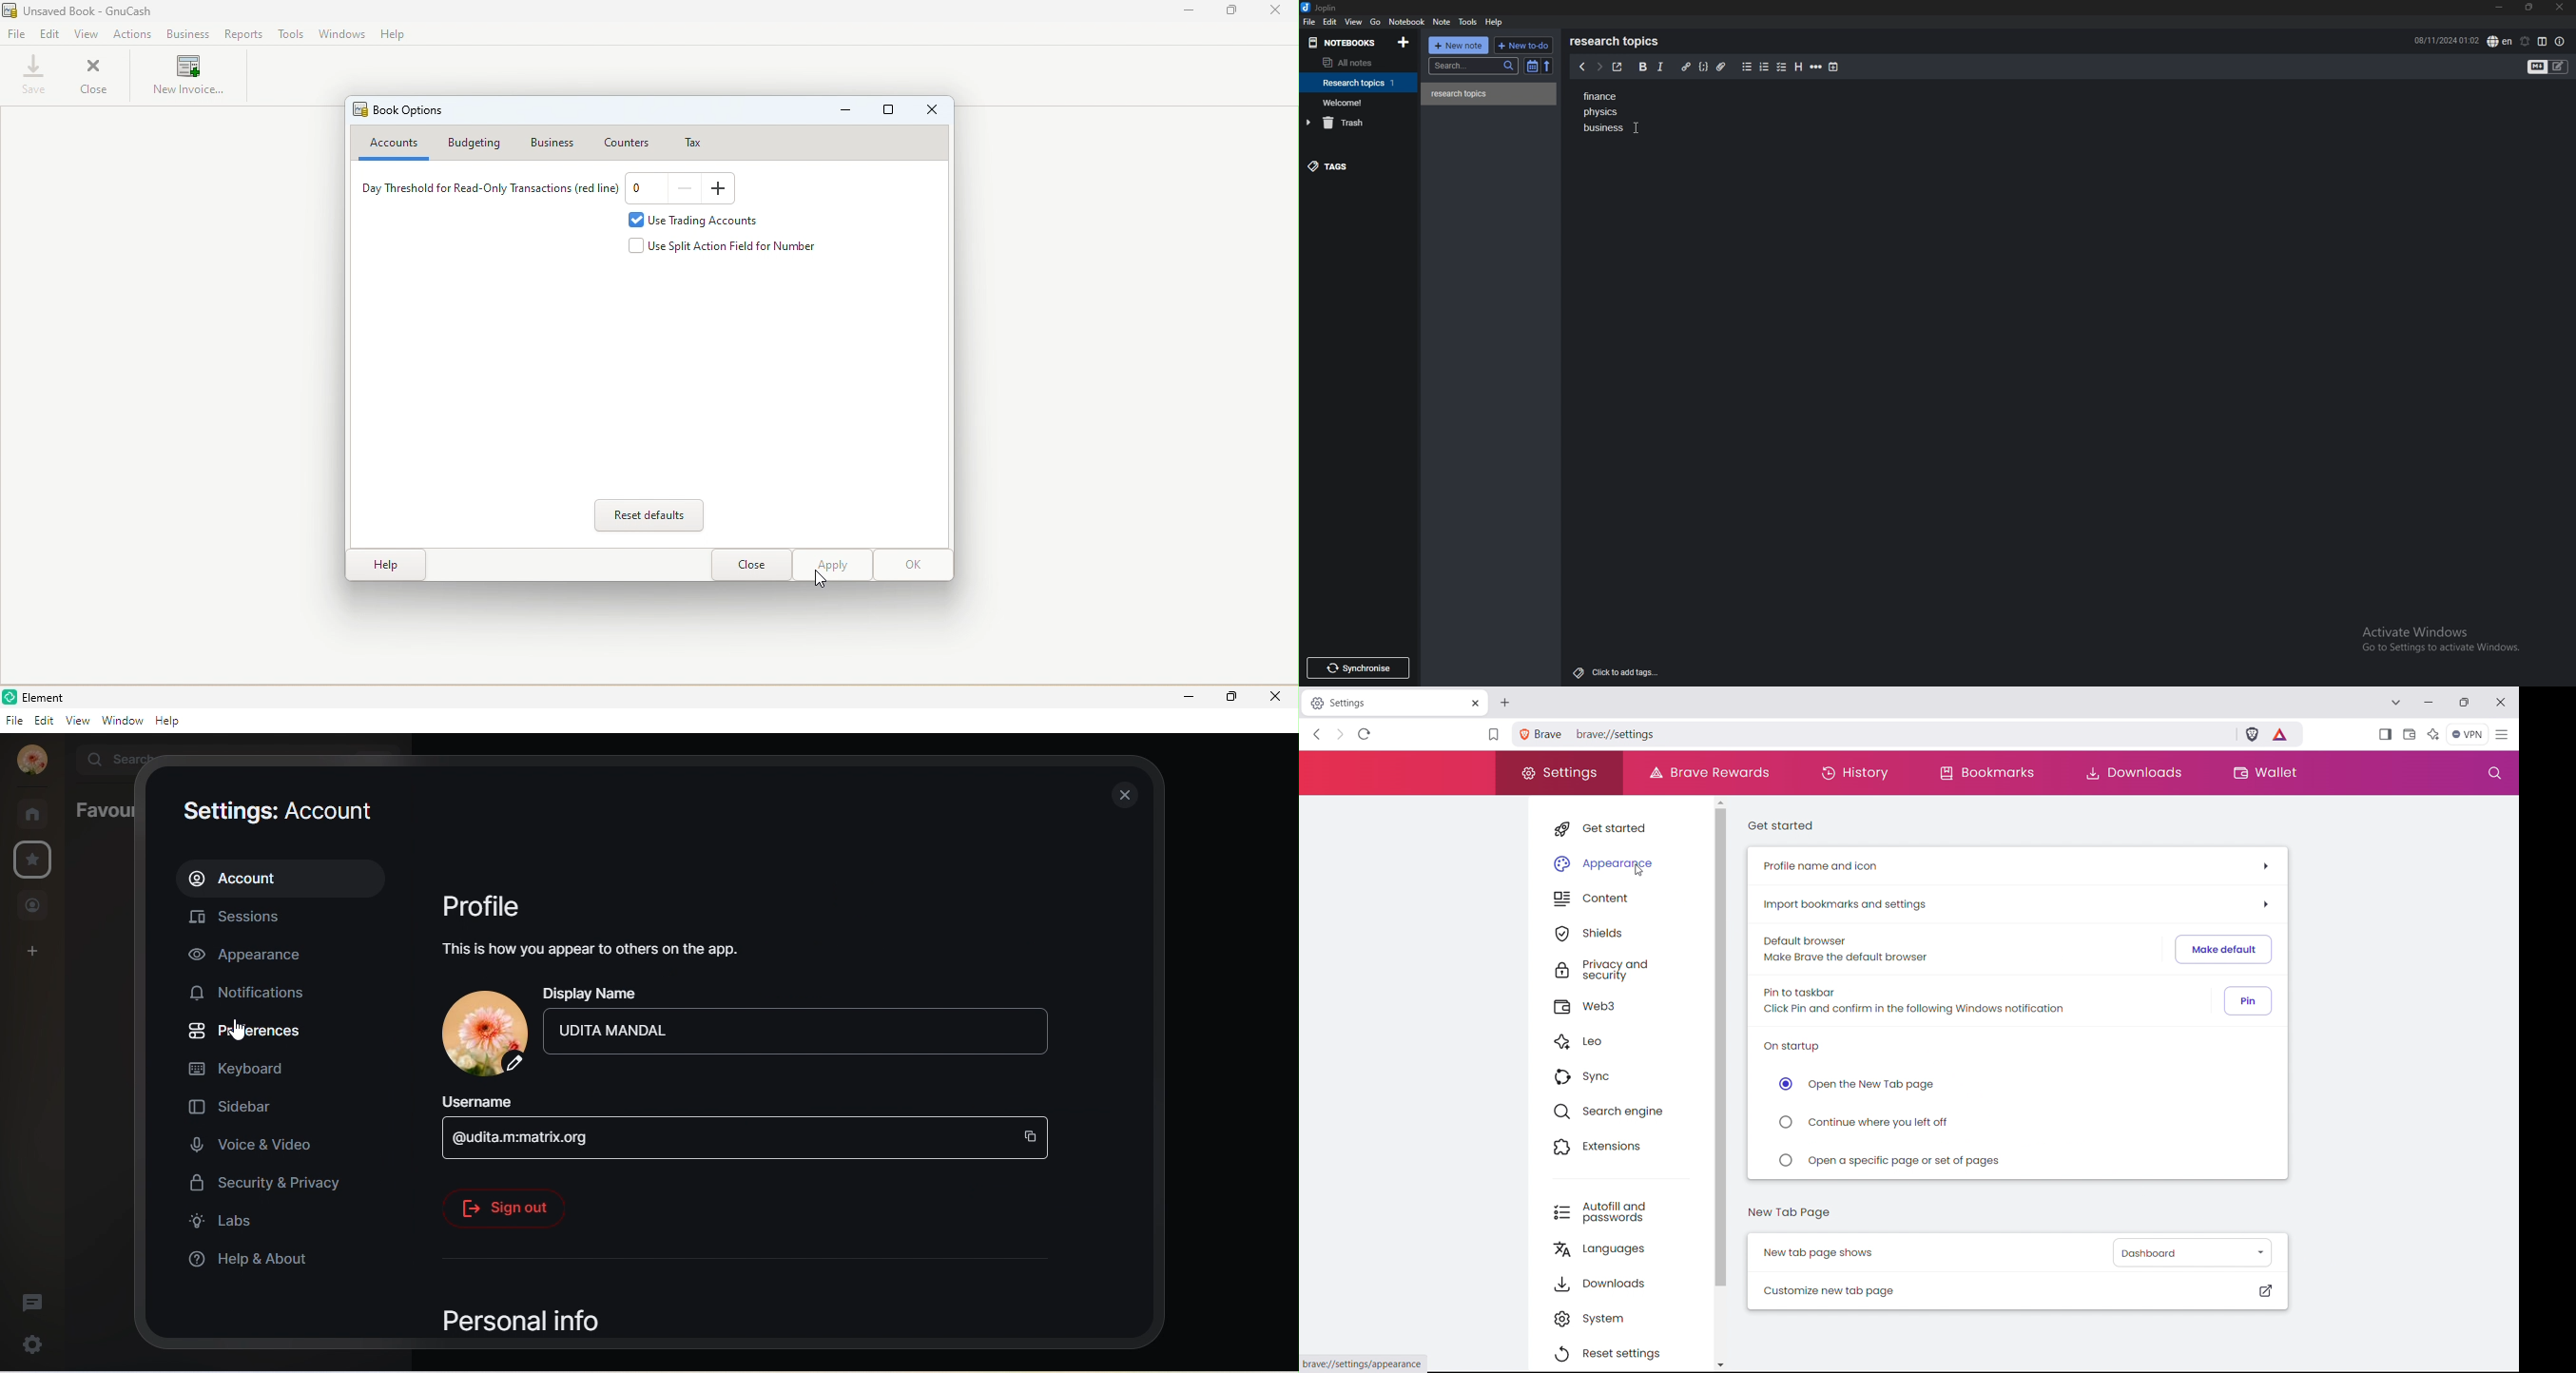 This screenshot has height=1400, width=2576. I want to click on note, so click(1489, 94).